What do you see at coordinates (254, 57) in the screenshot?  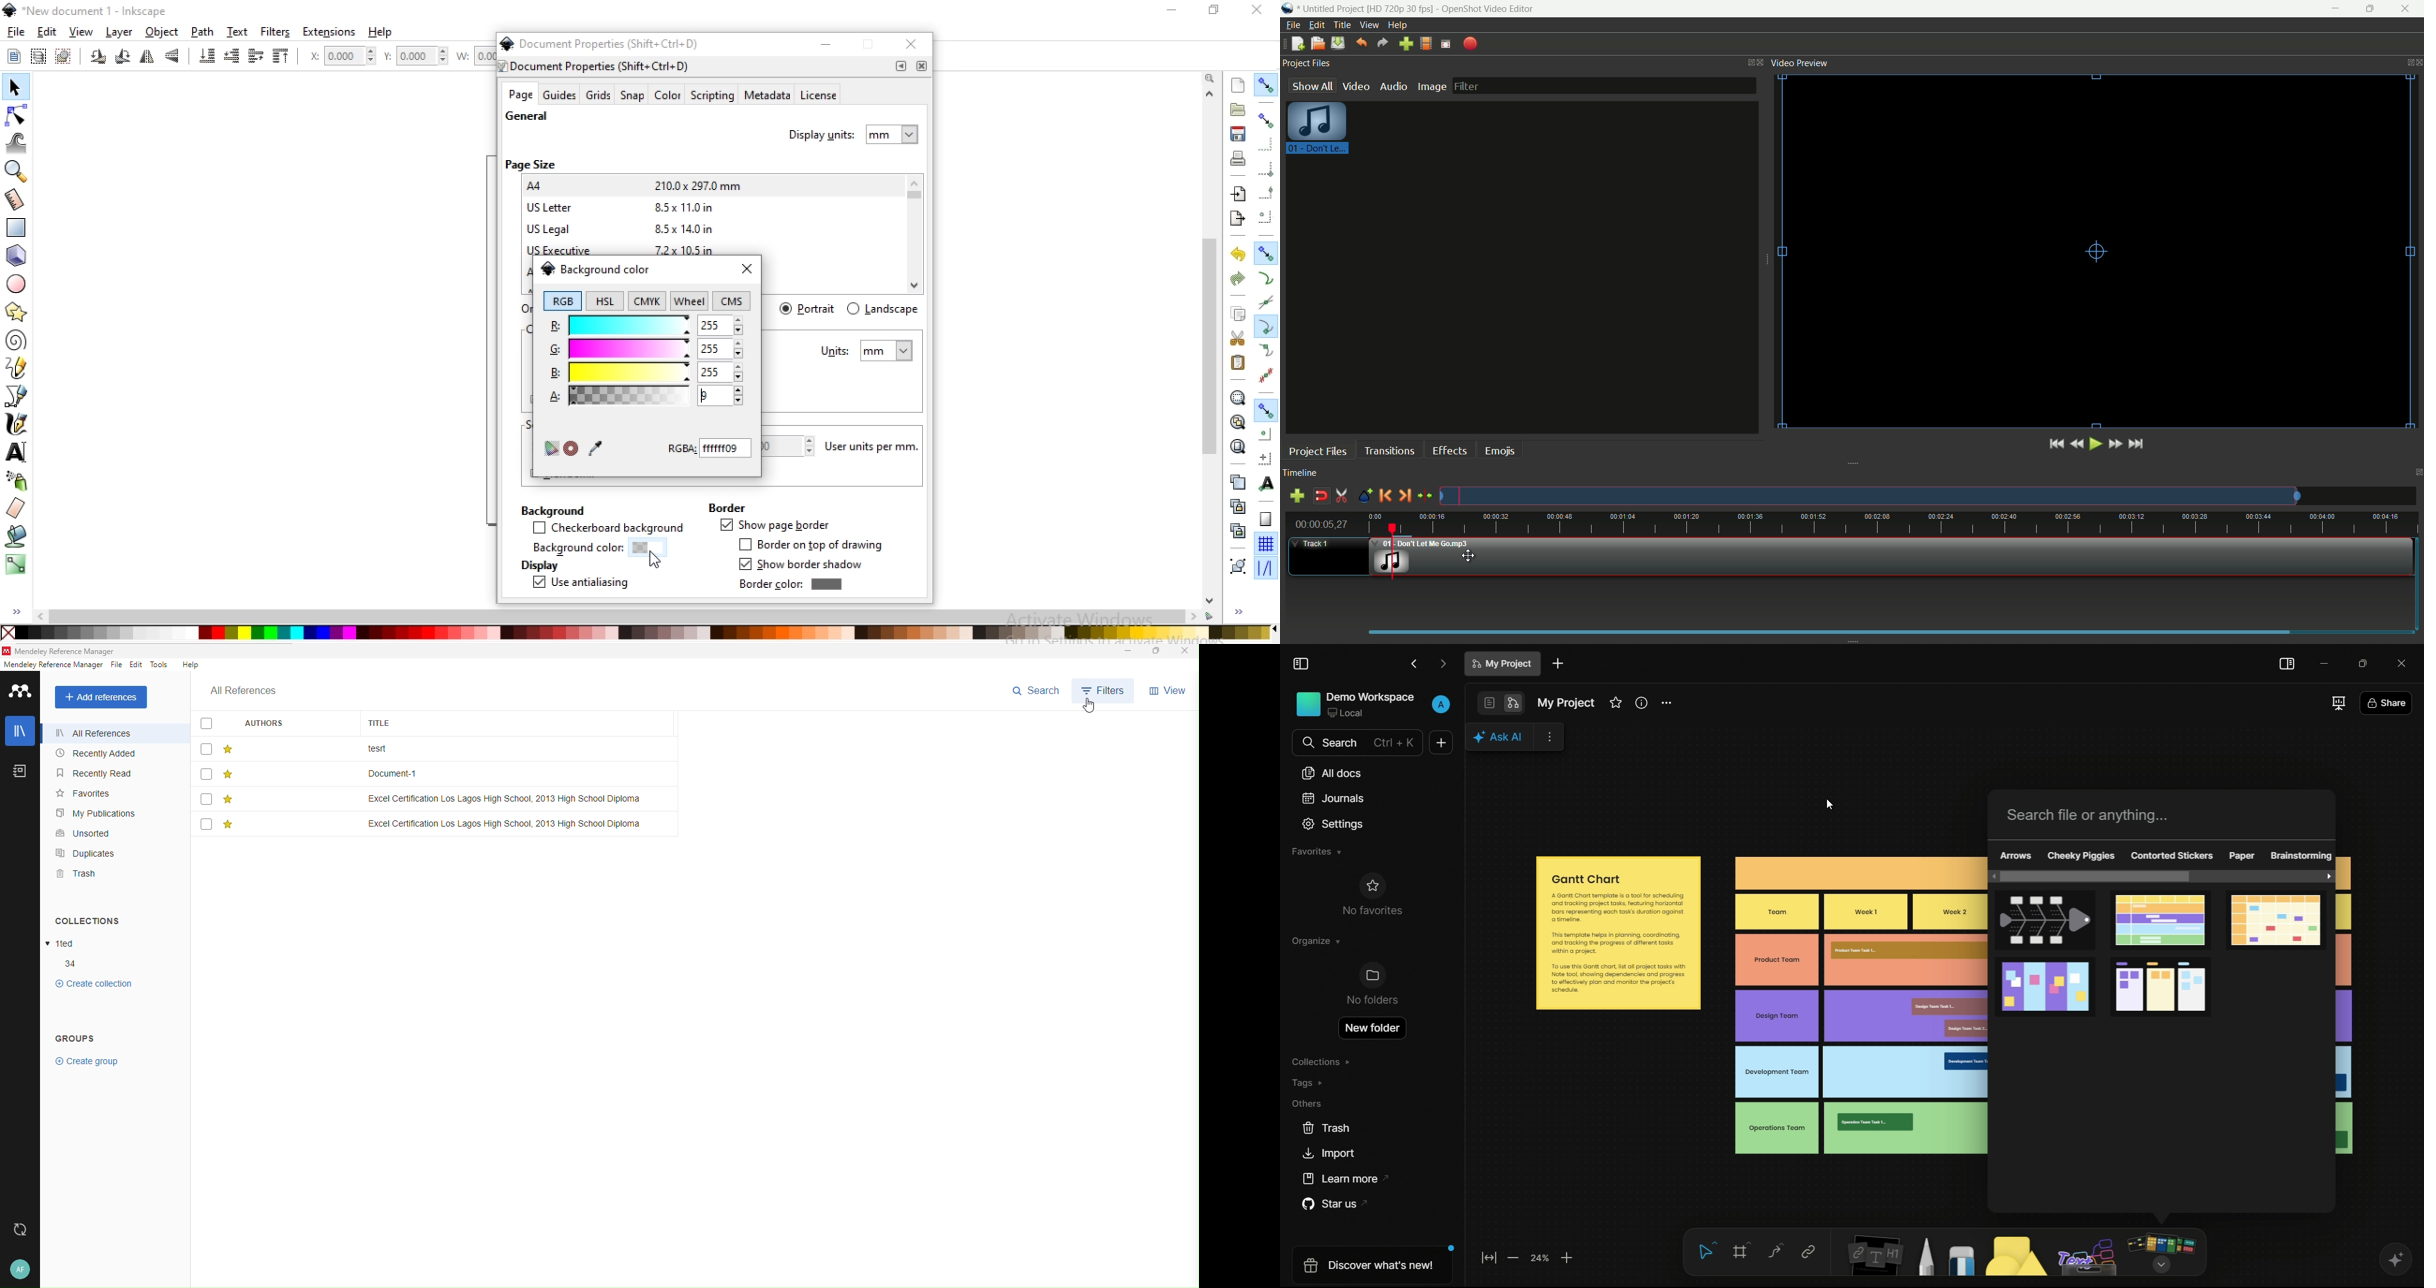 I see `raise selection one step` at bounding box center [254, 57].